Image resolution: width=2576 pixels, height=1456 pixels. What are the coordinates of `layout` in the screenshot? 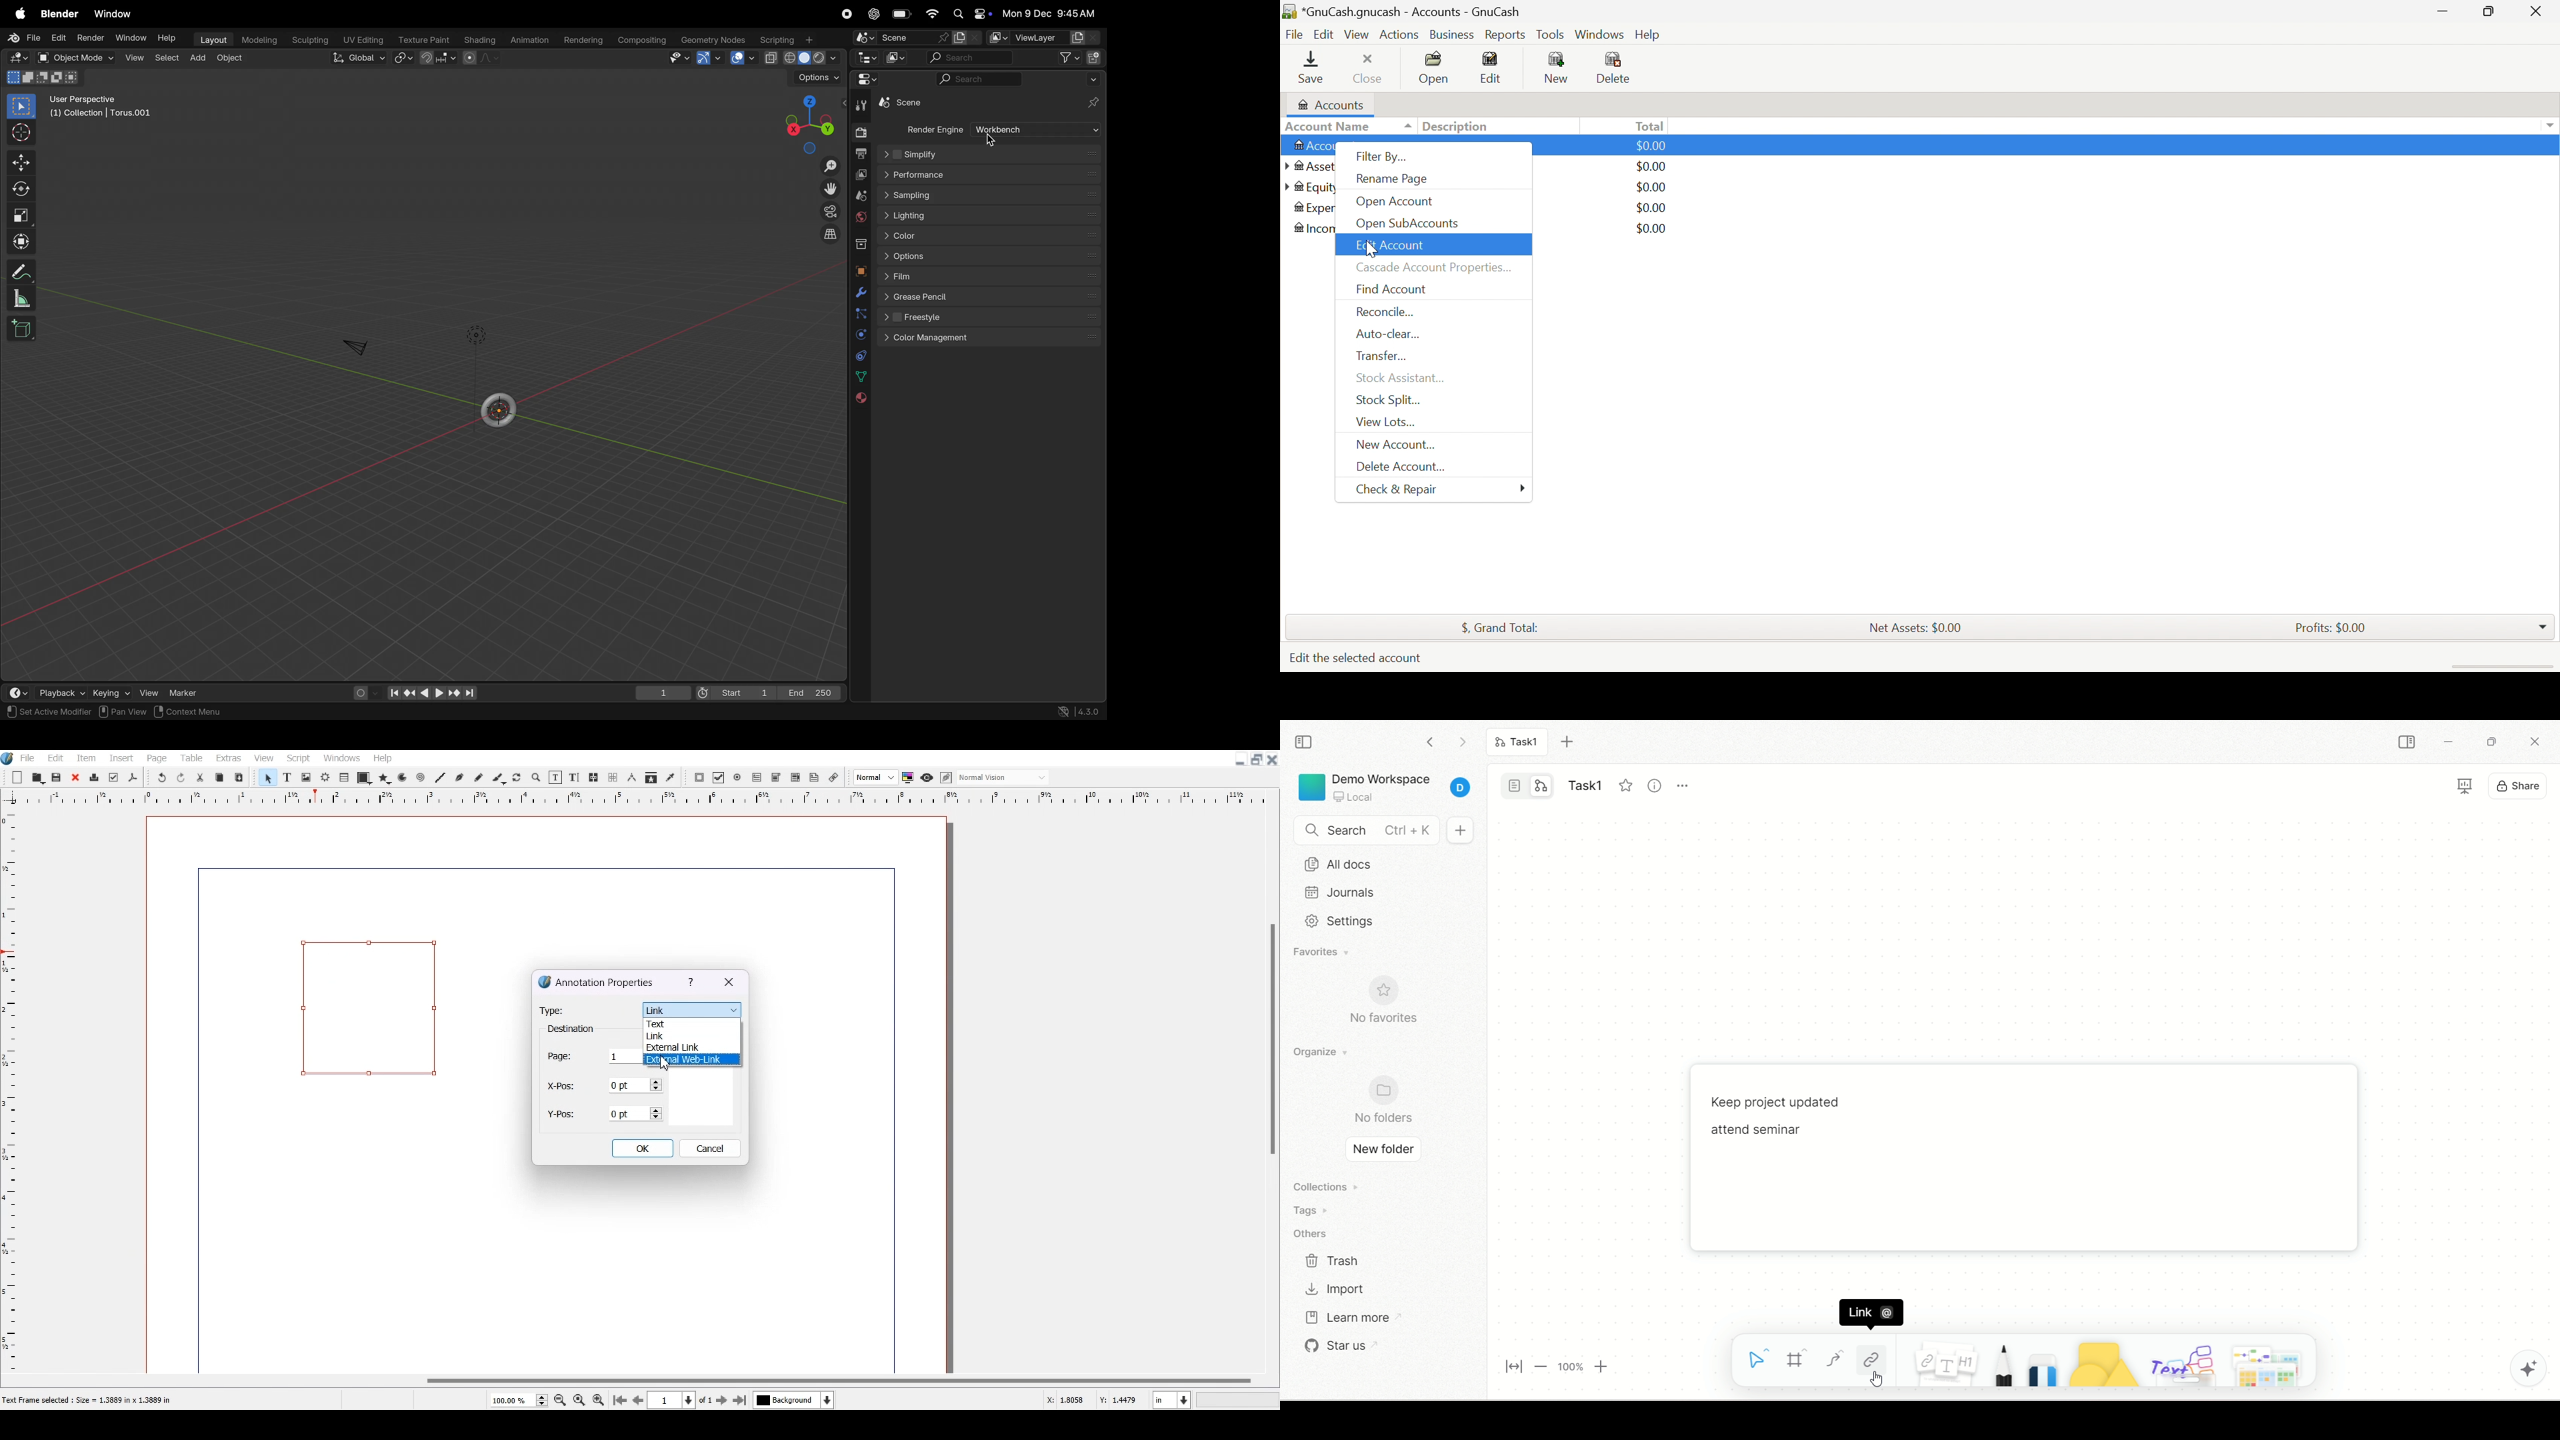 It's located at (213, 38).